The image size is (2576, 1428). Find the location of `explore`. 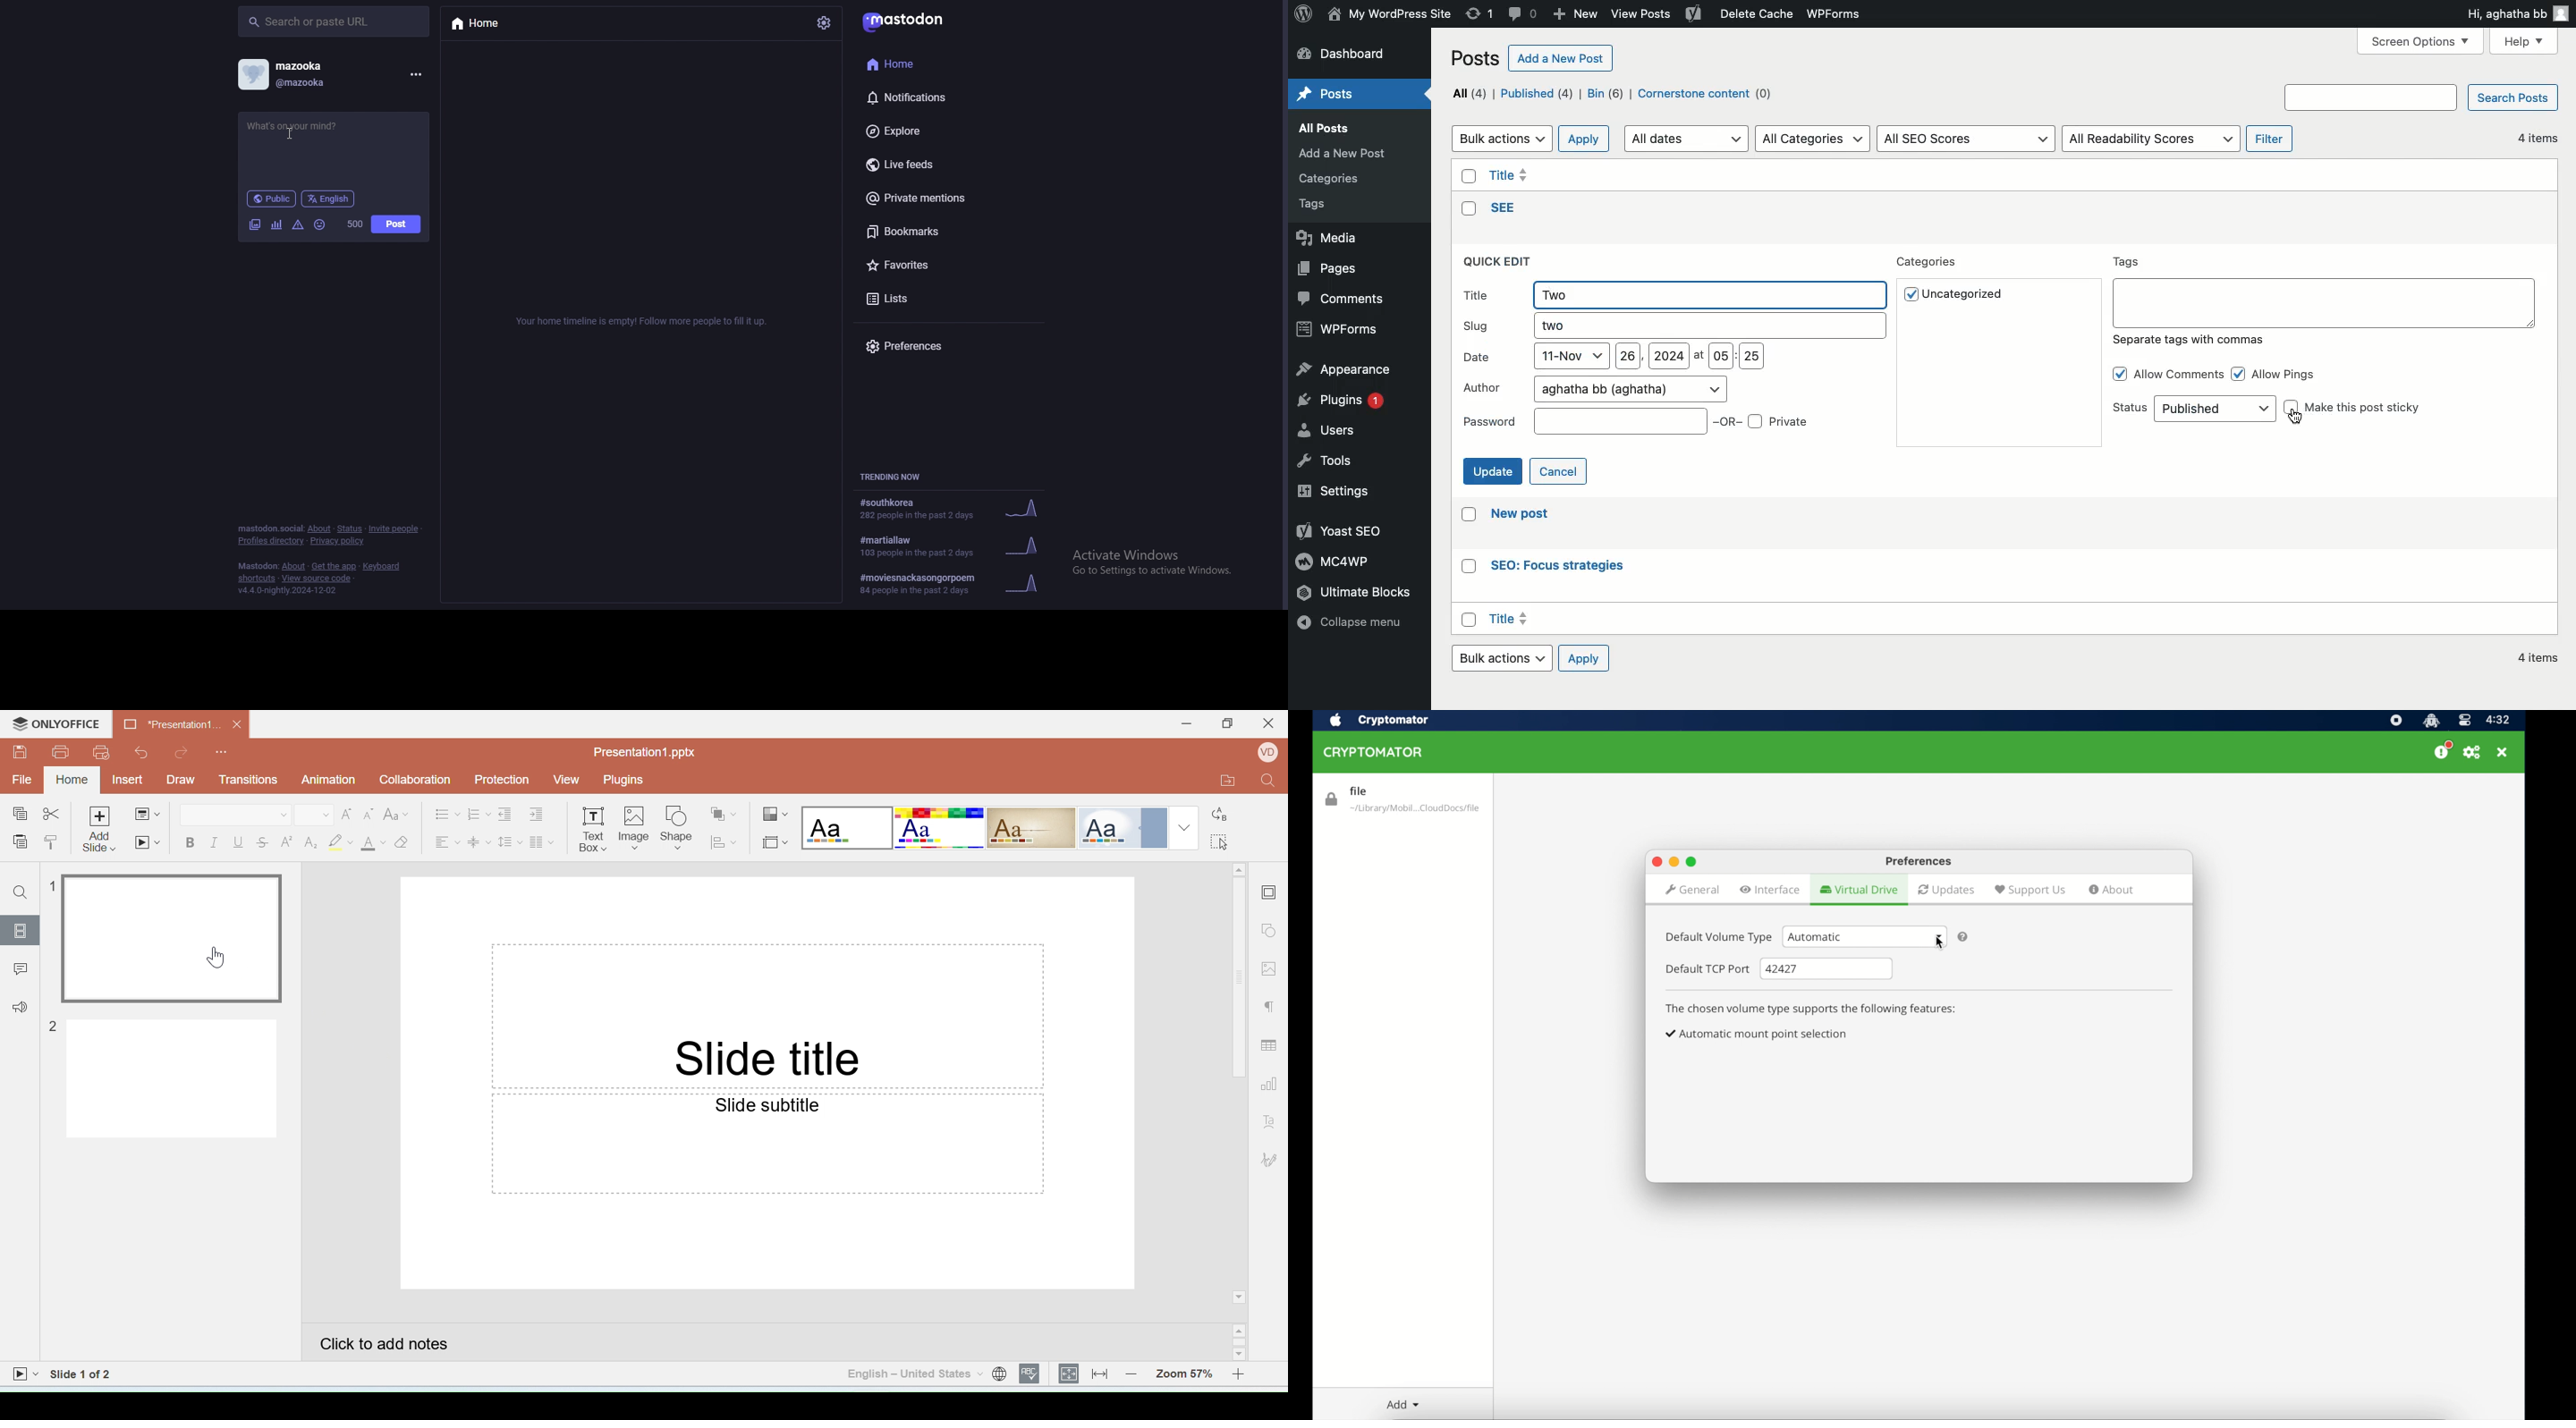

explore is located at coordinates (934, 130).